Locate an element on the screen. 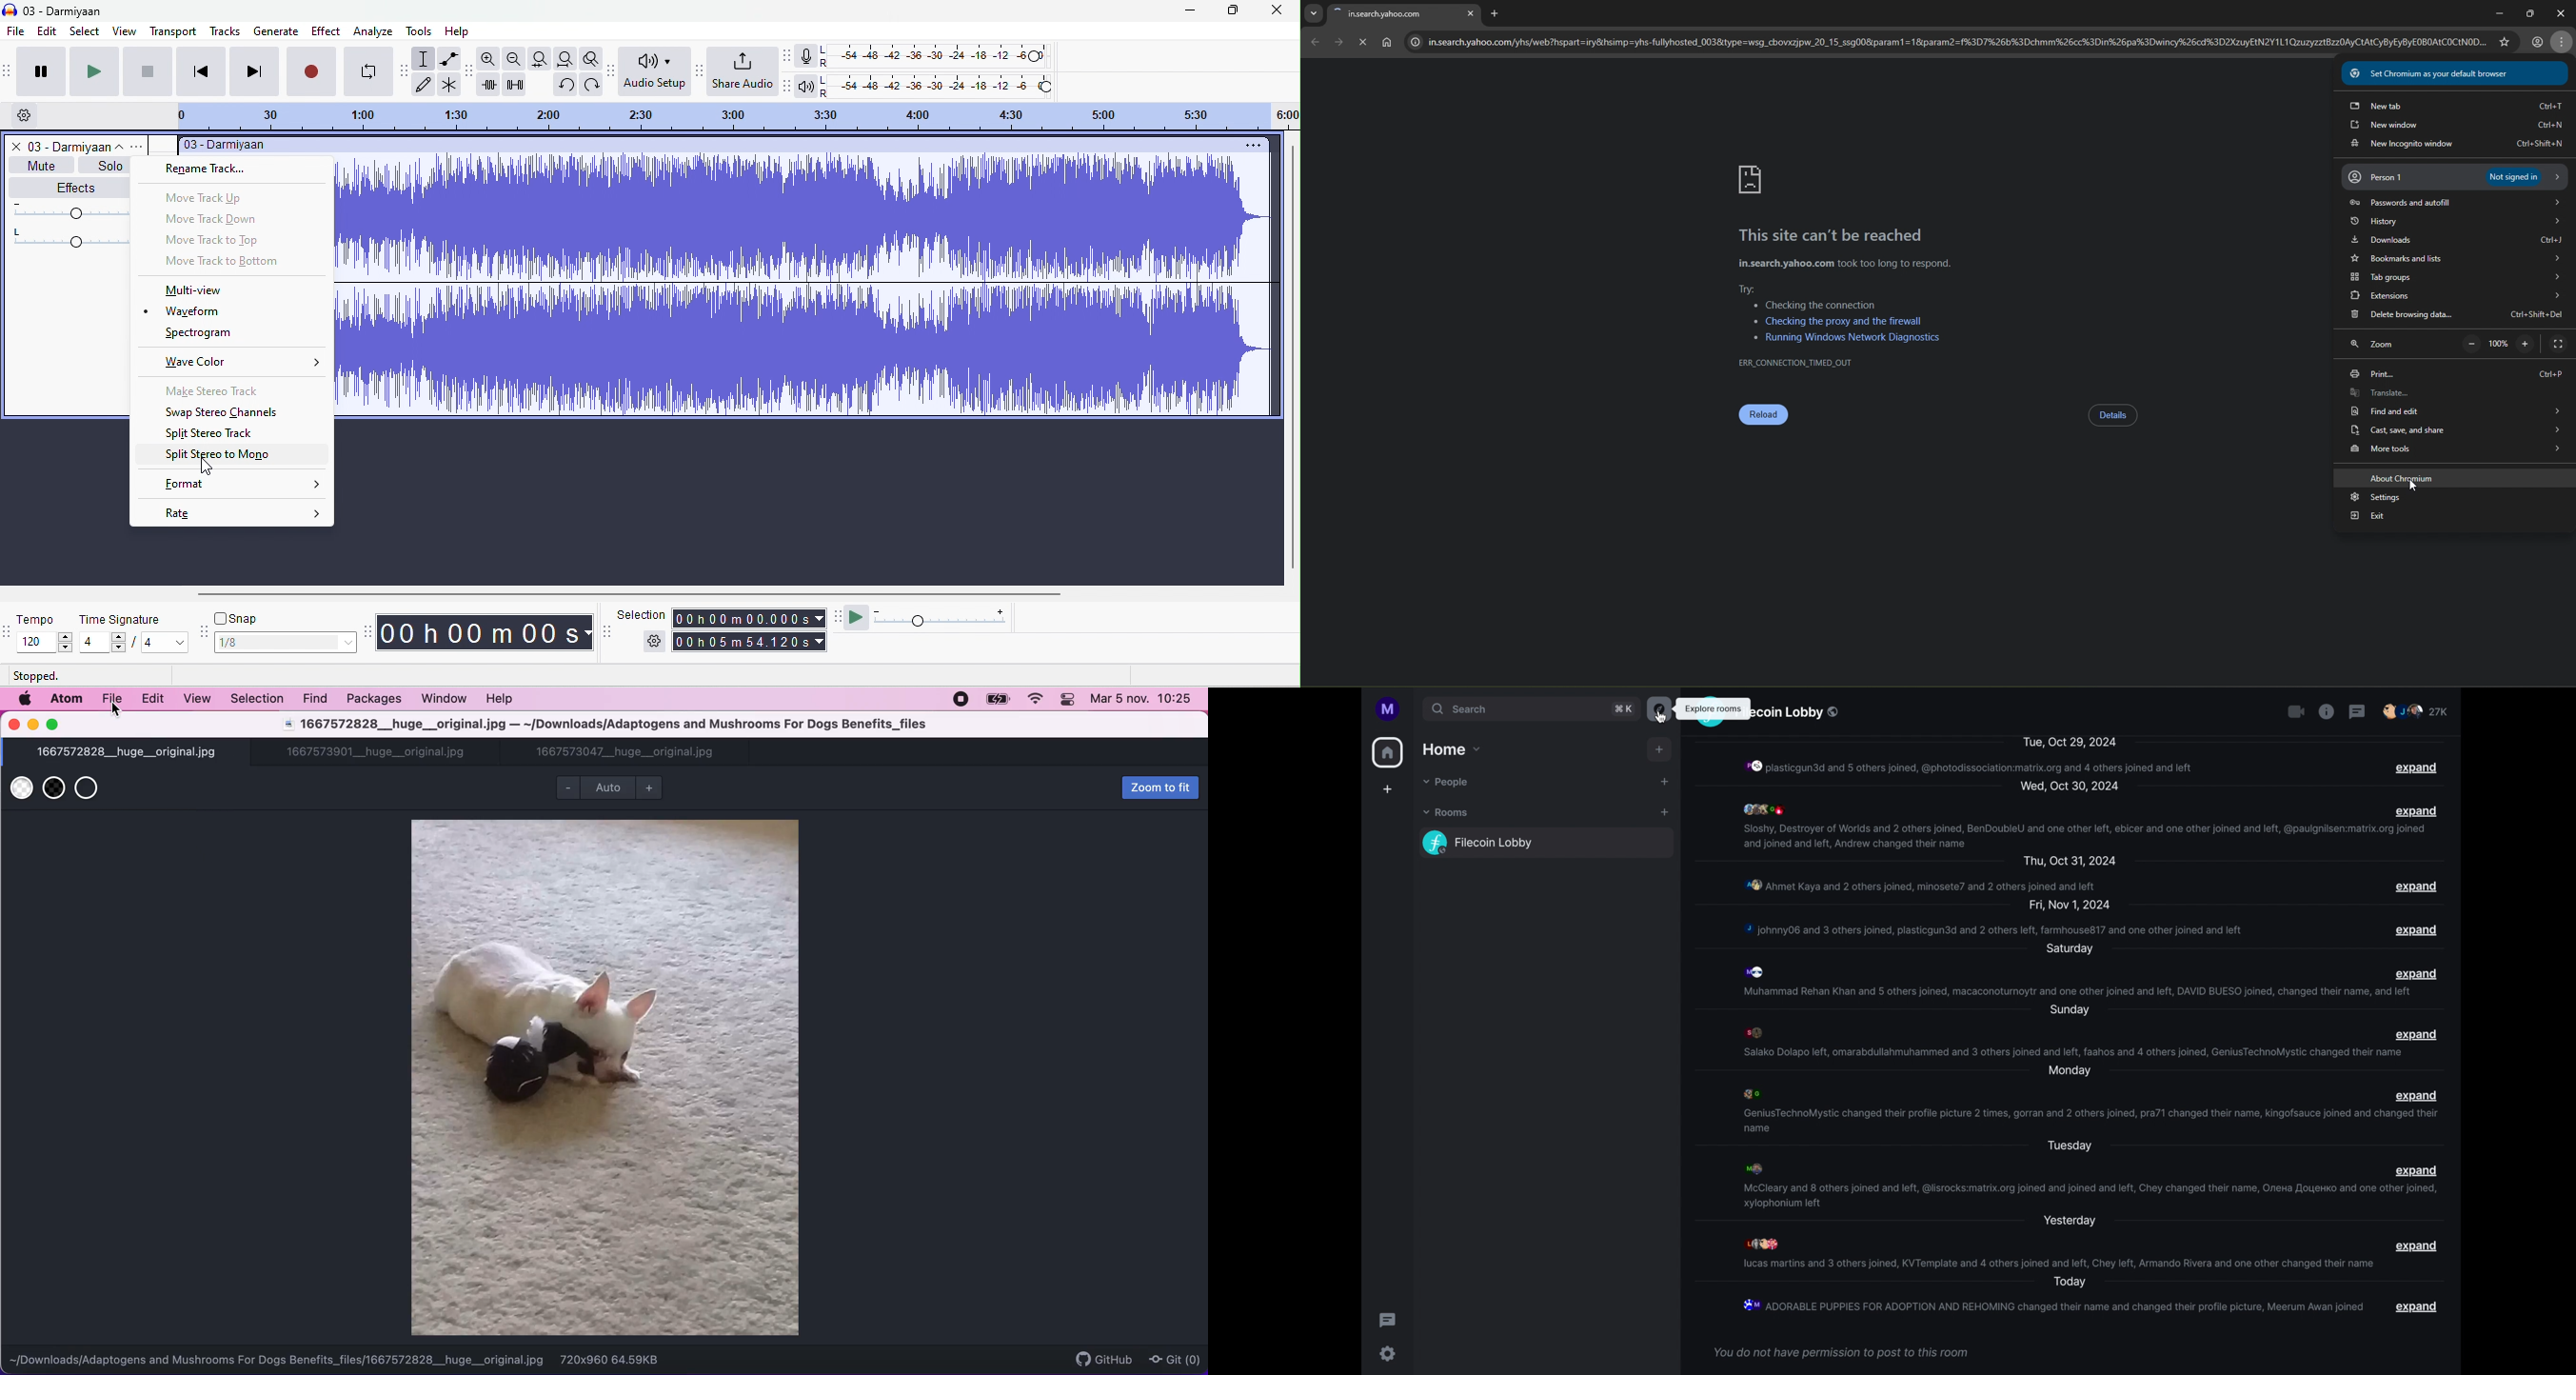 This screenshot has width=2576, height=1400. person 1 is located at coordinates (2456, 176).